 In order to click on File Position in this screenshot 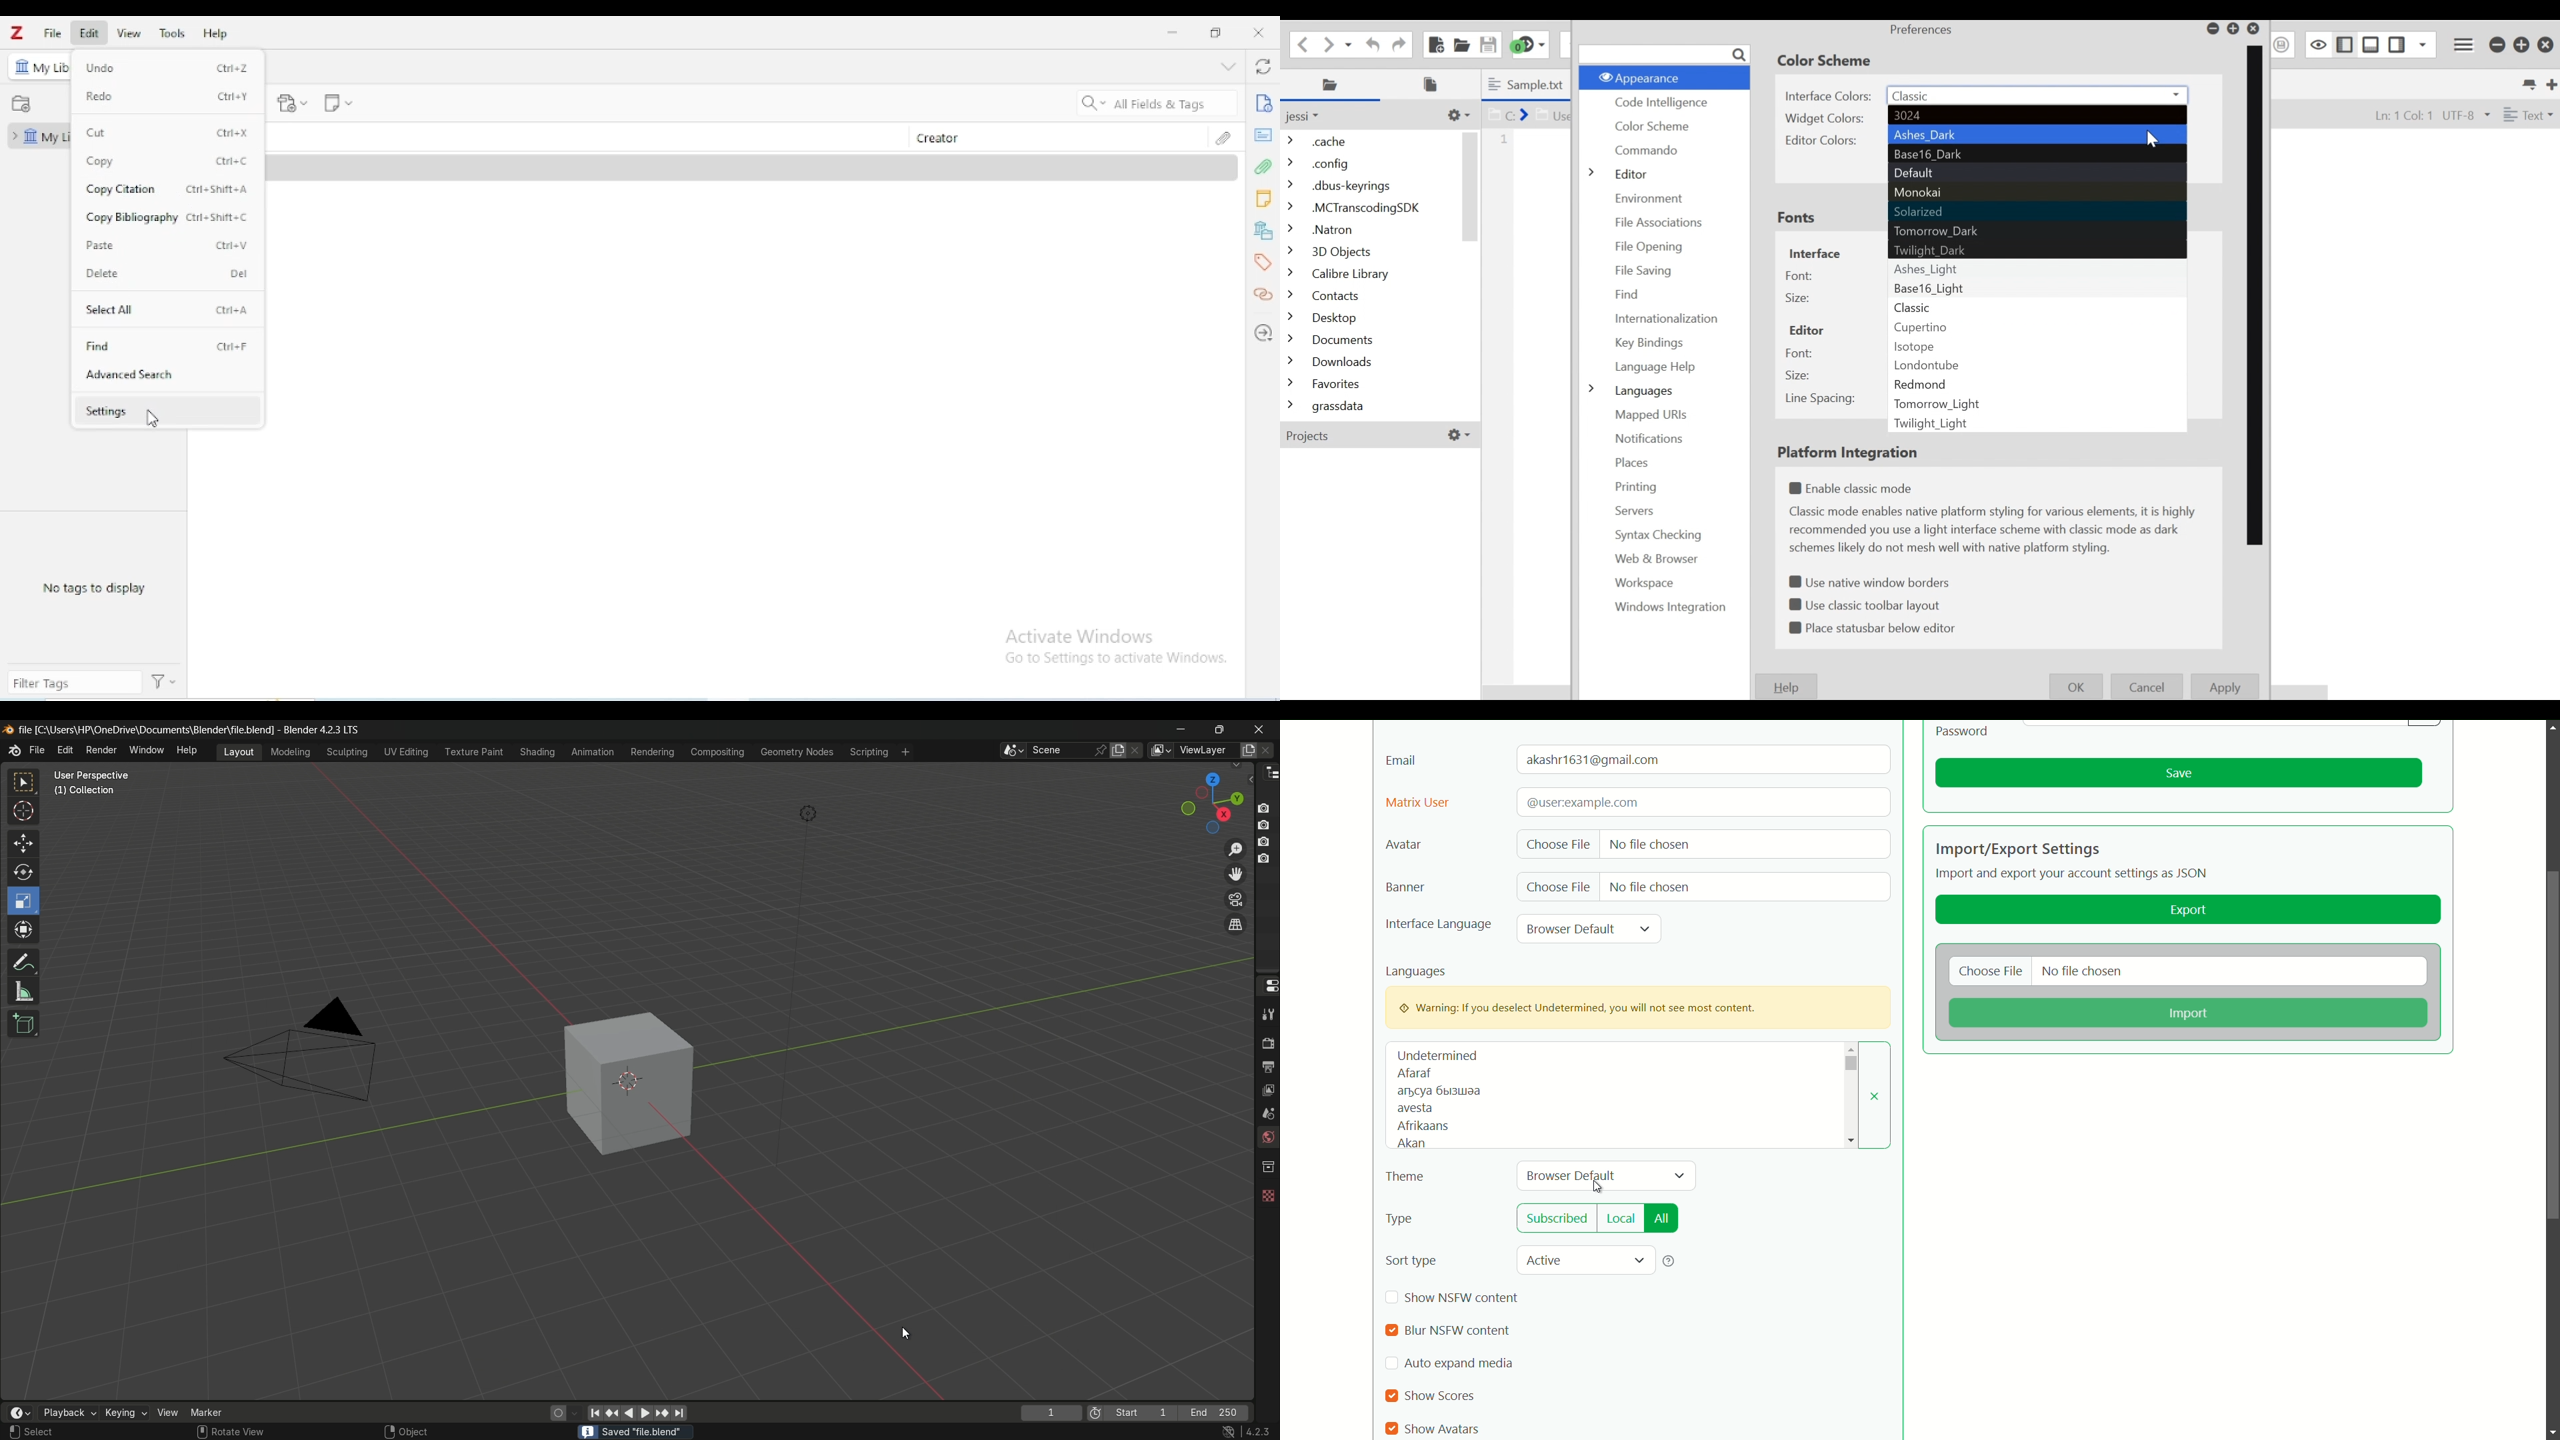, I will do `click(2397, 115)`.